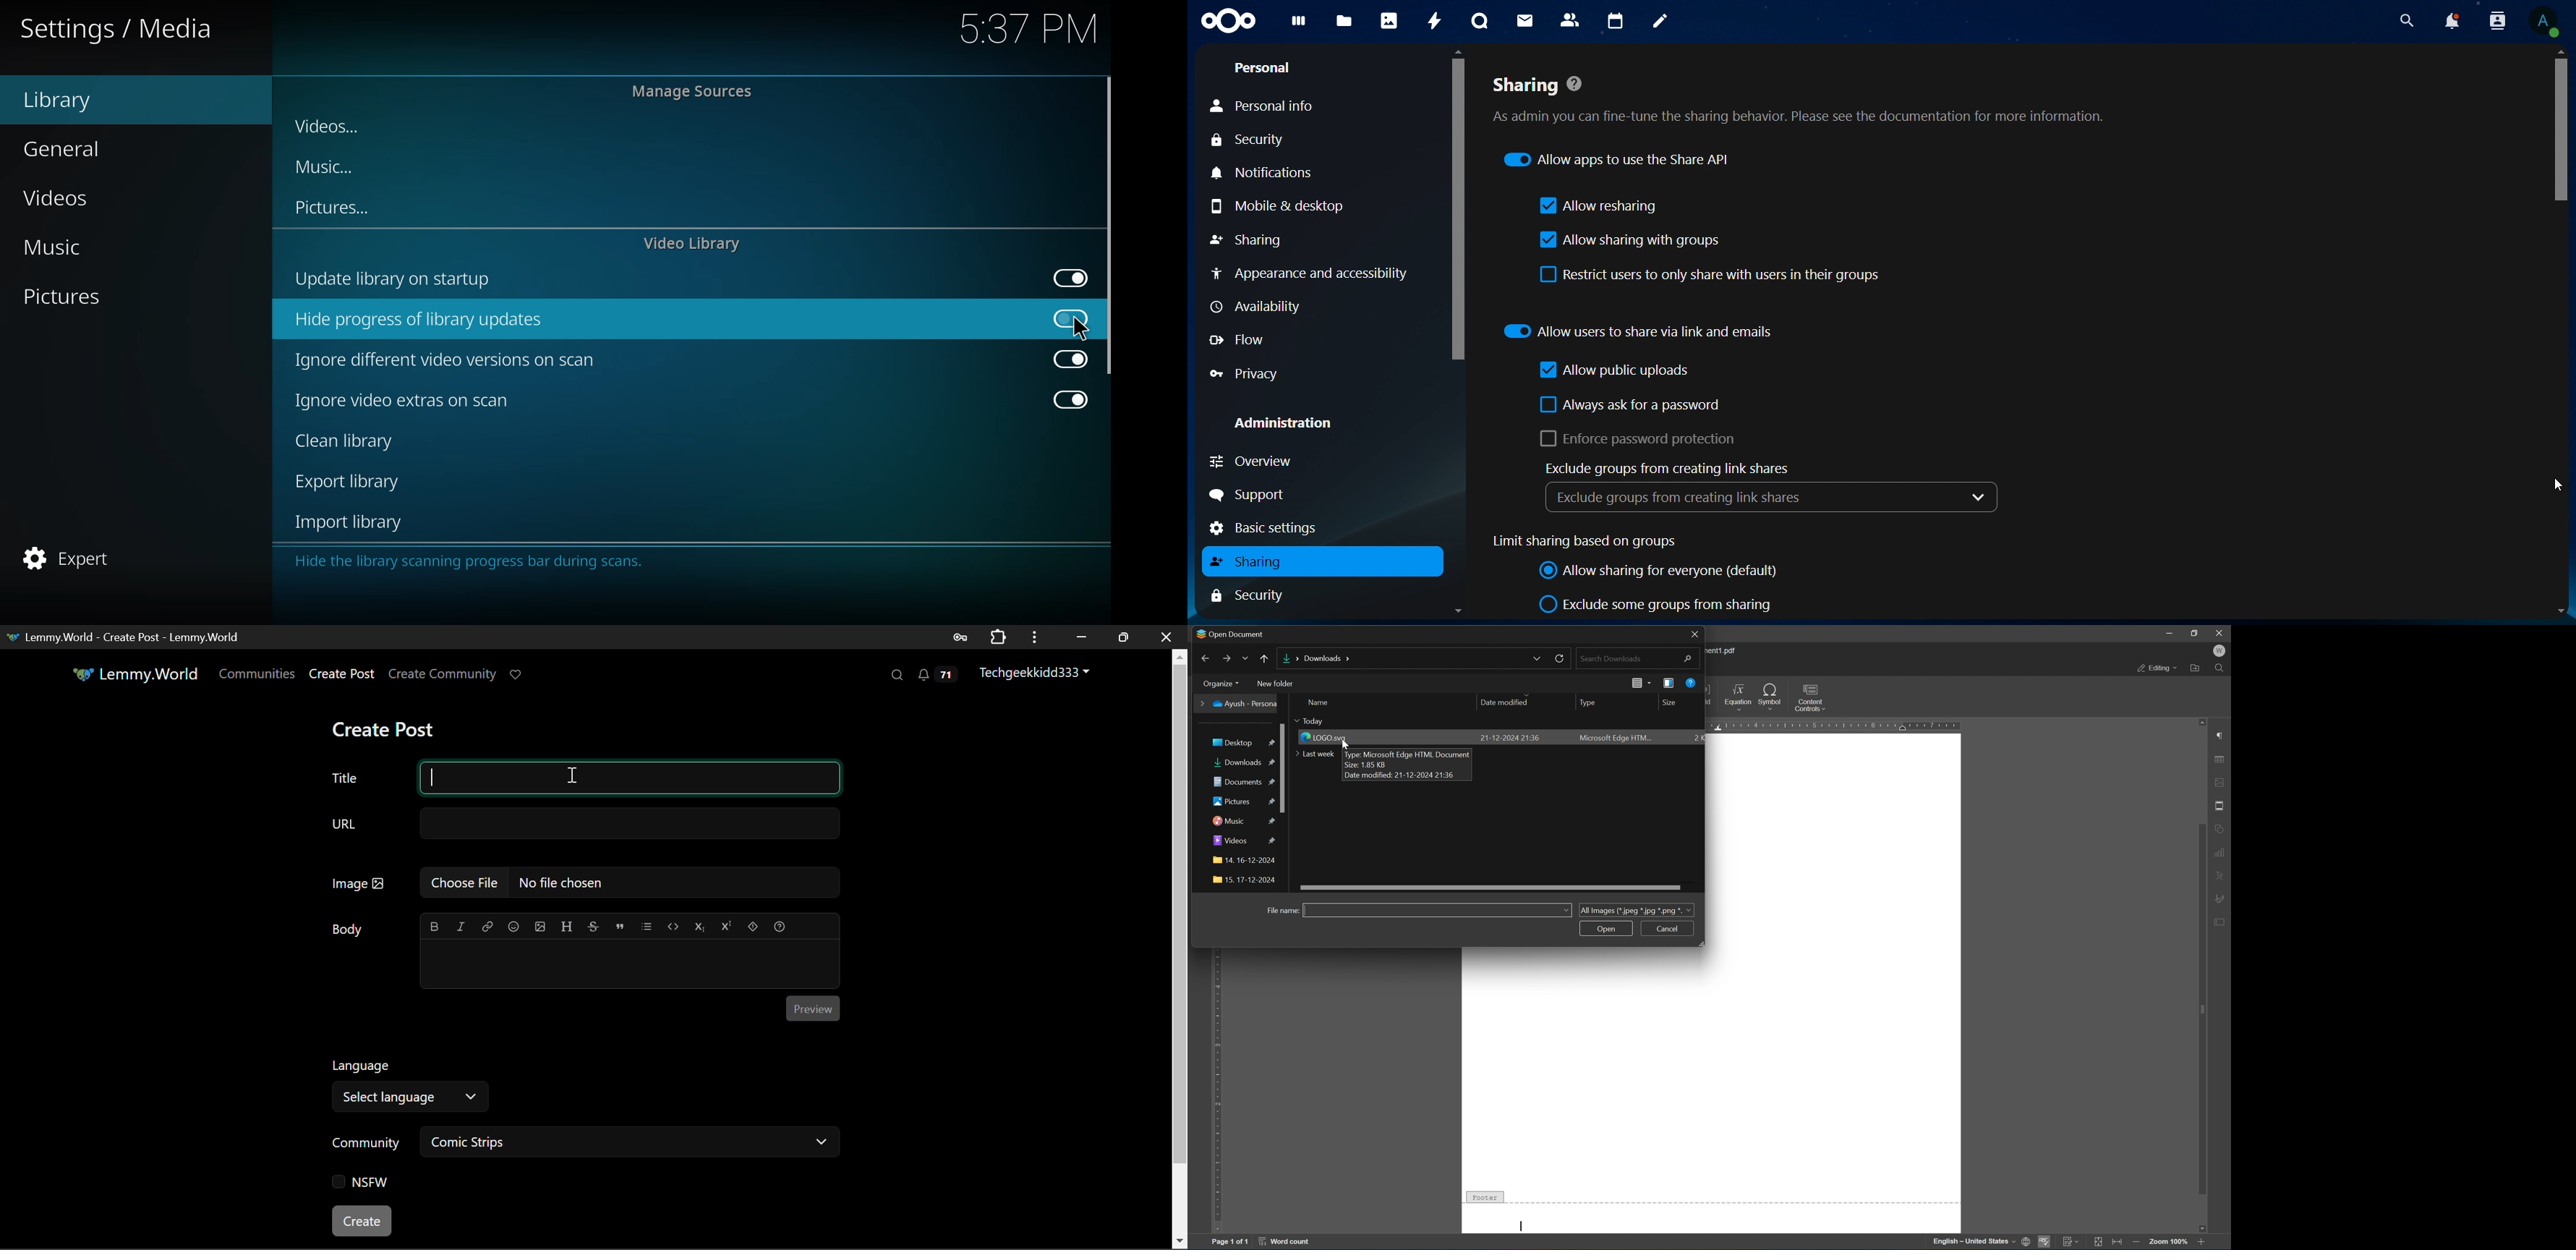  Describe the element at coordinates (473, 565) in the screenshot. I see `Hide the library scanning progress bar during scans.` at that location.